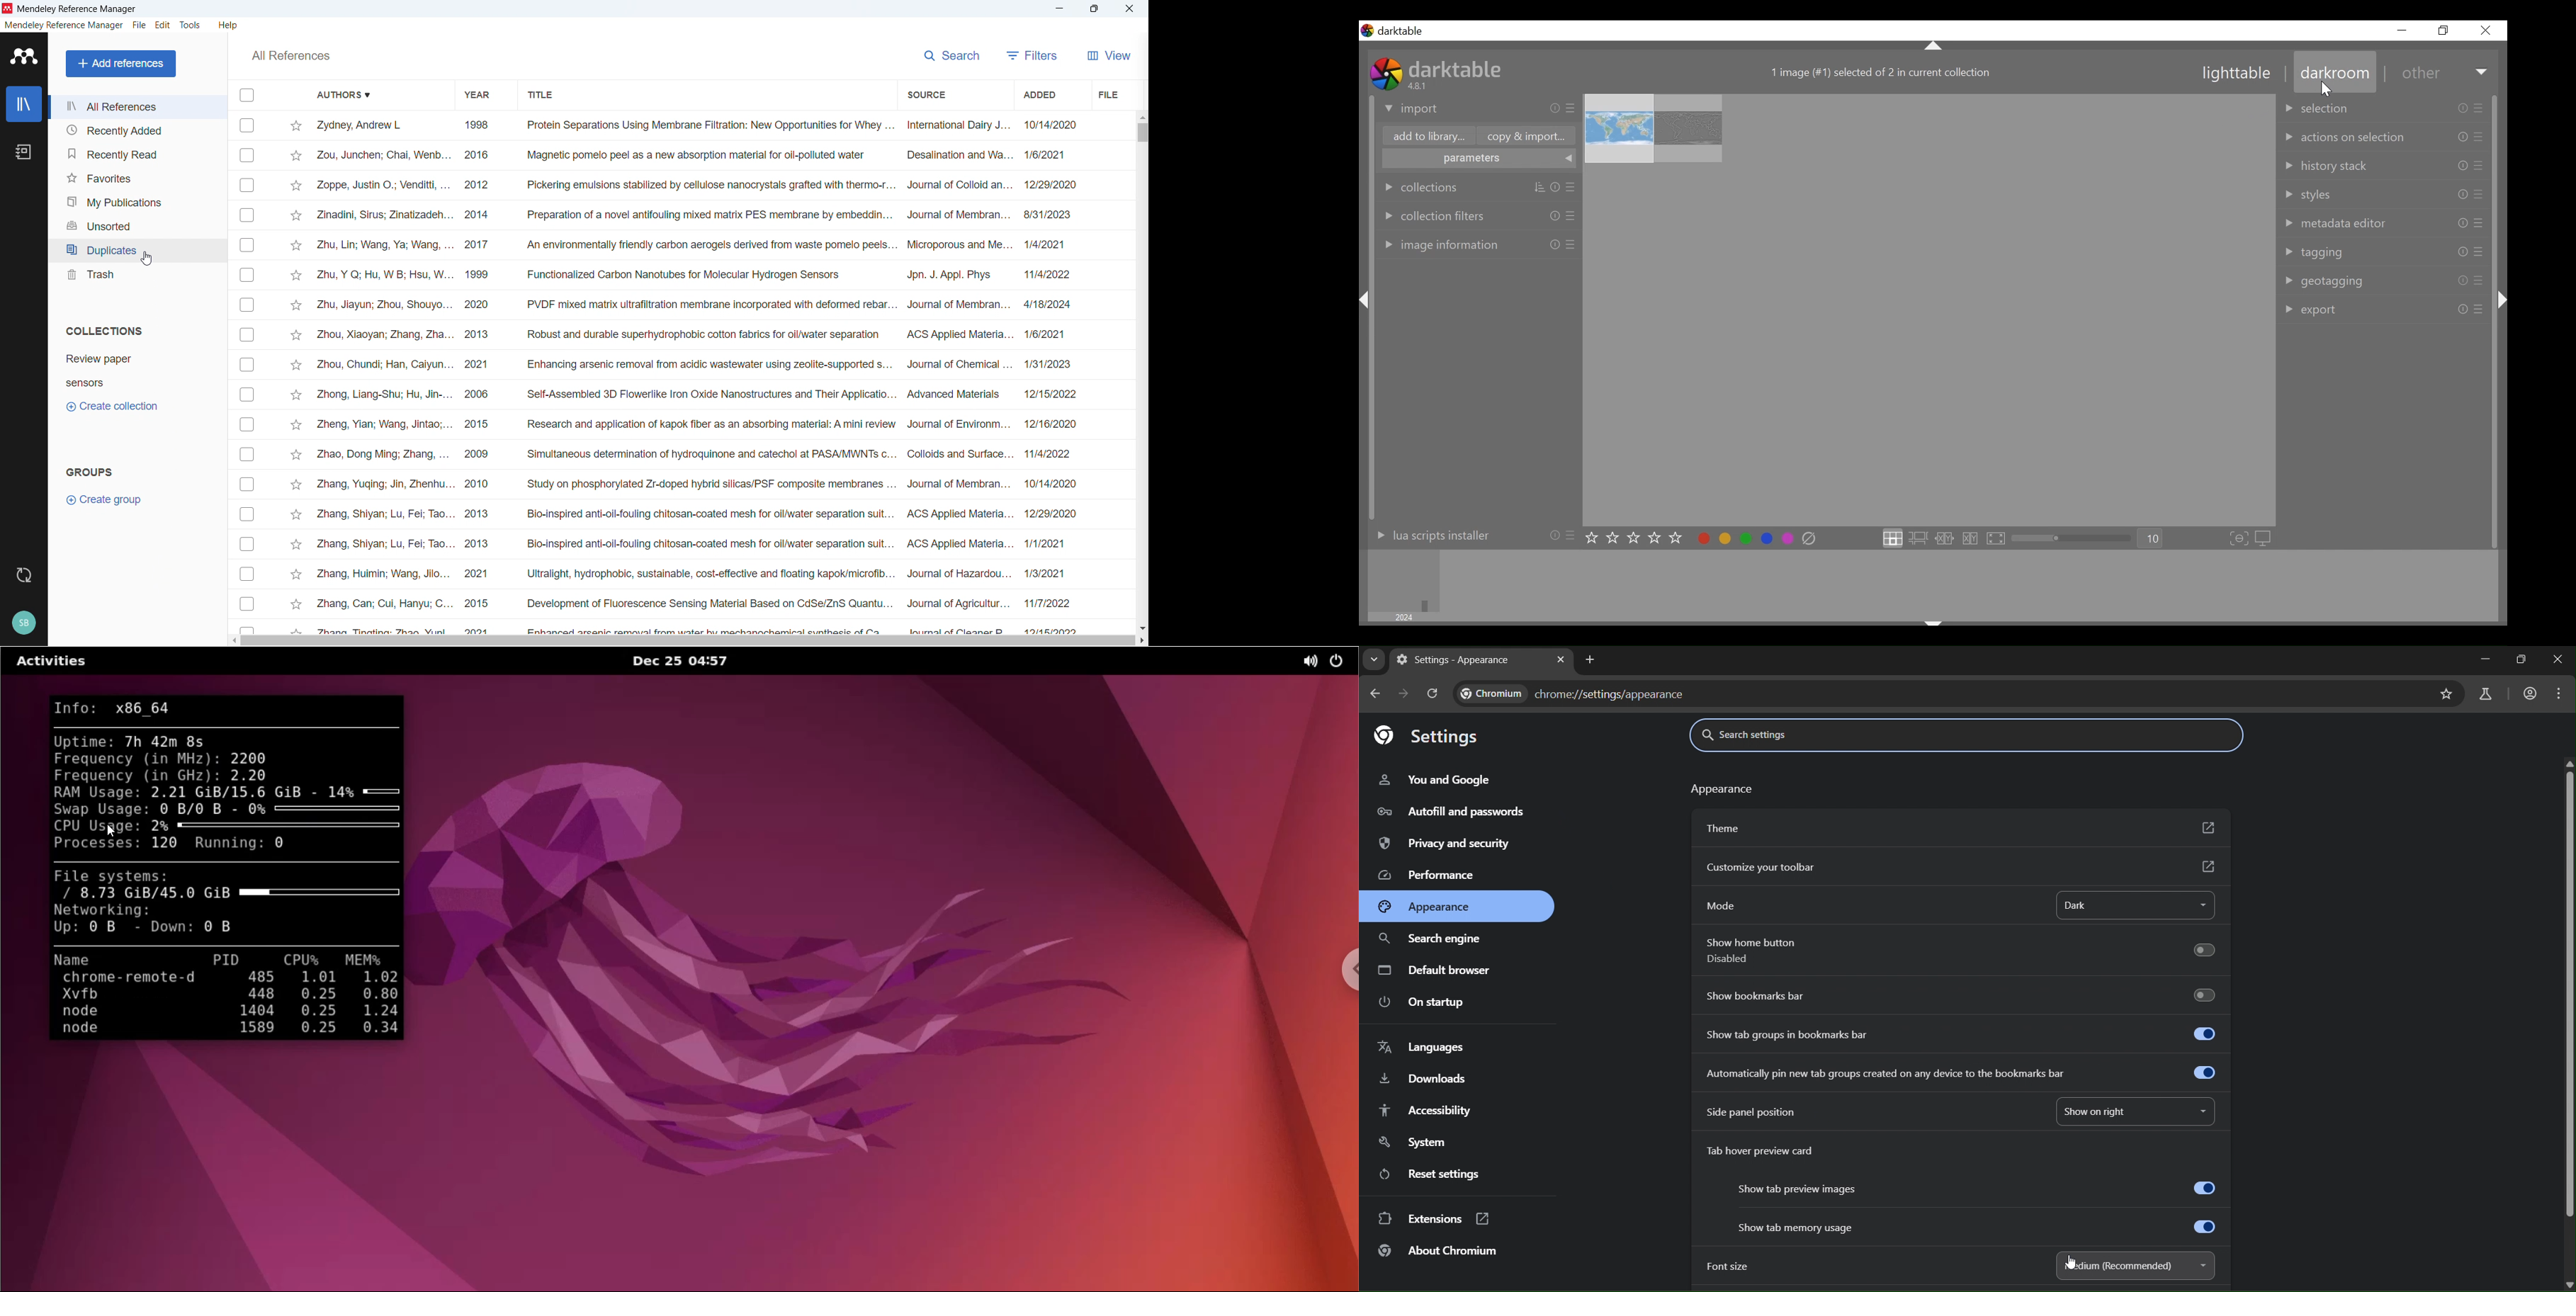 Image resolution: width=2576 pixels, height=1316 pixels. Describe the element at coordinates (1419, 86) in the screenshot. I see `4.8.1` at that location.